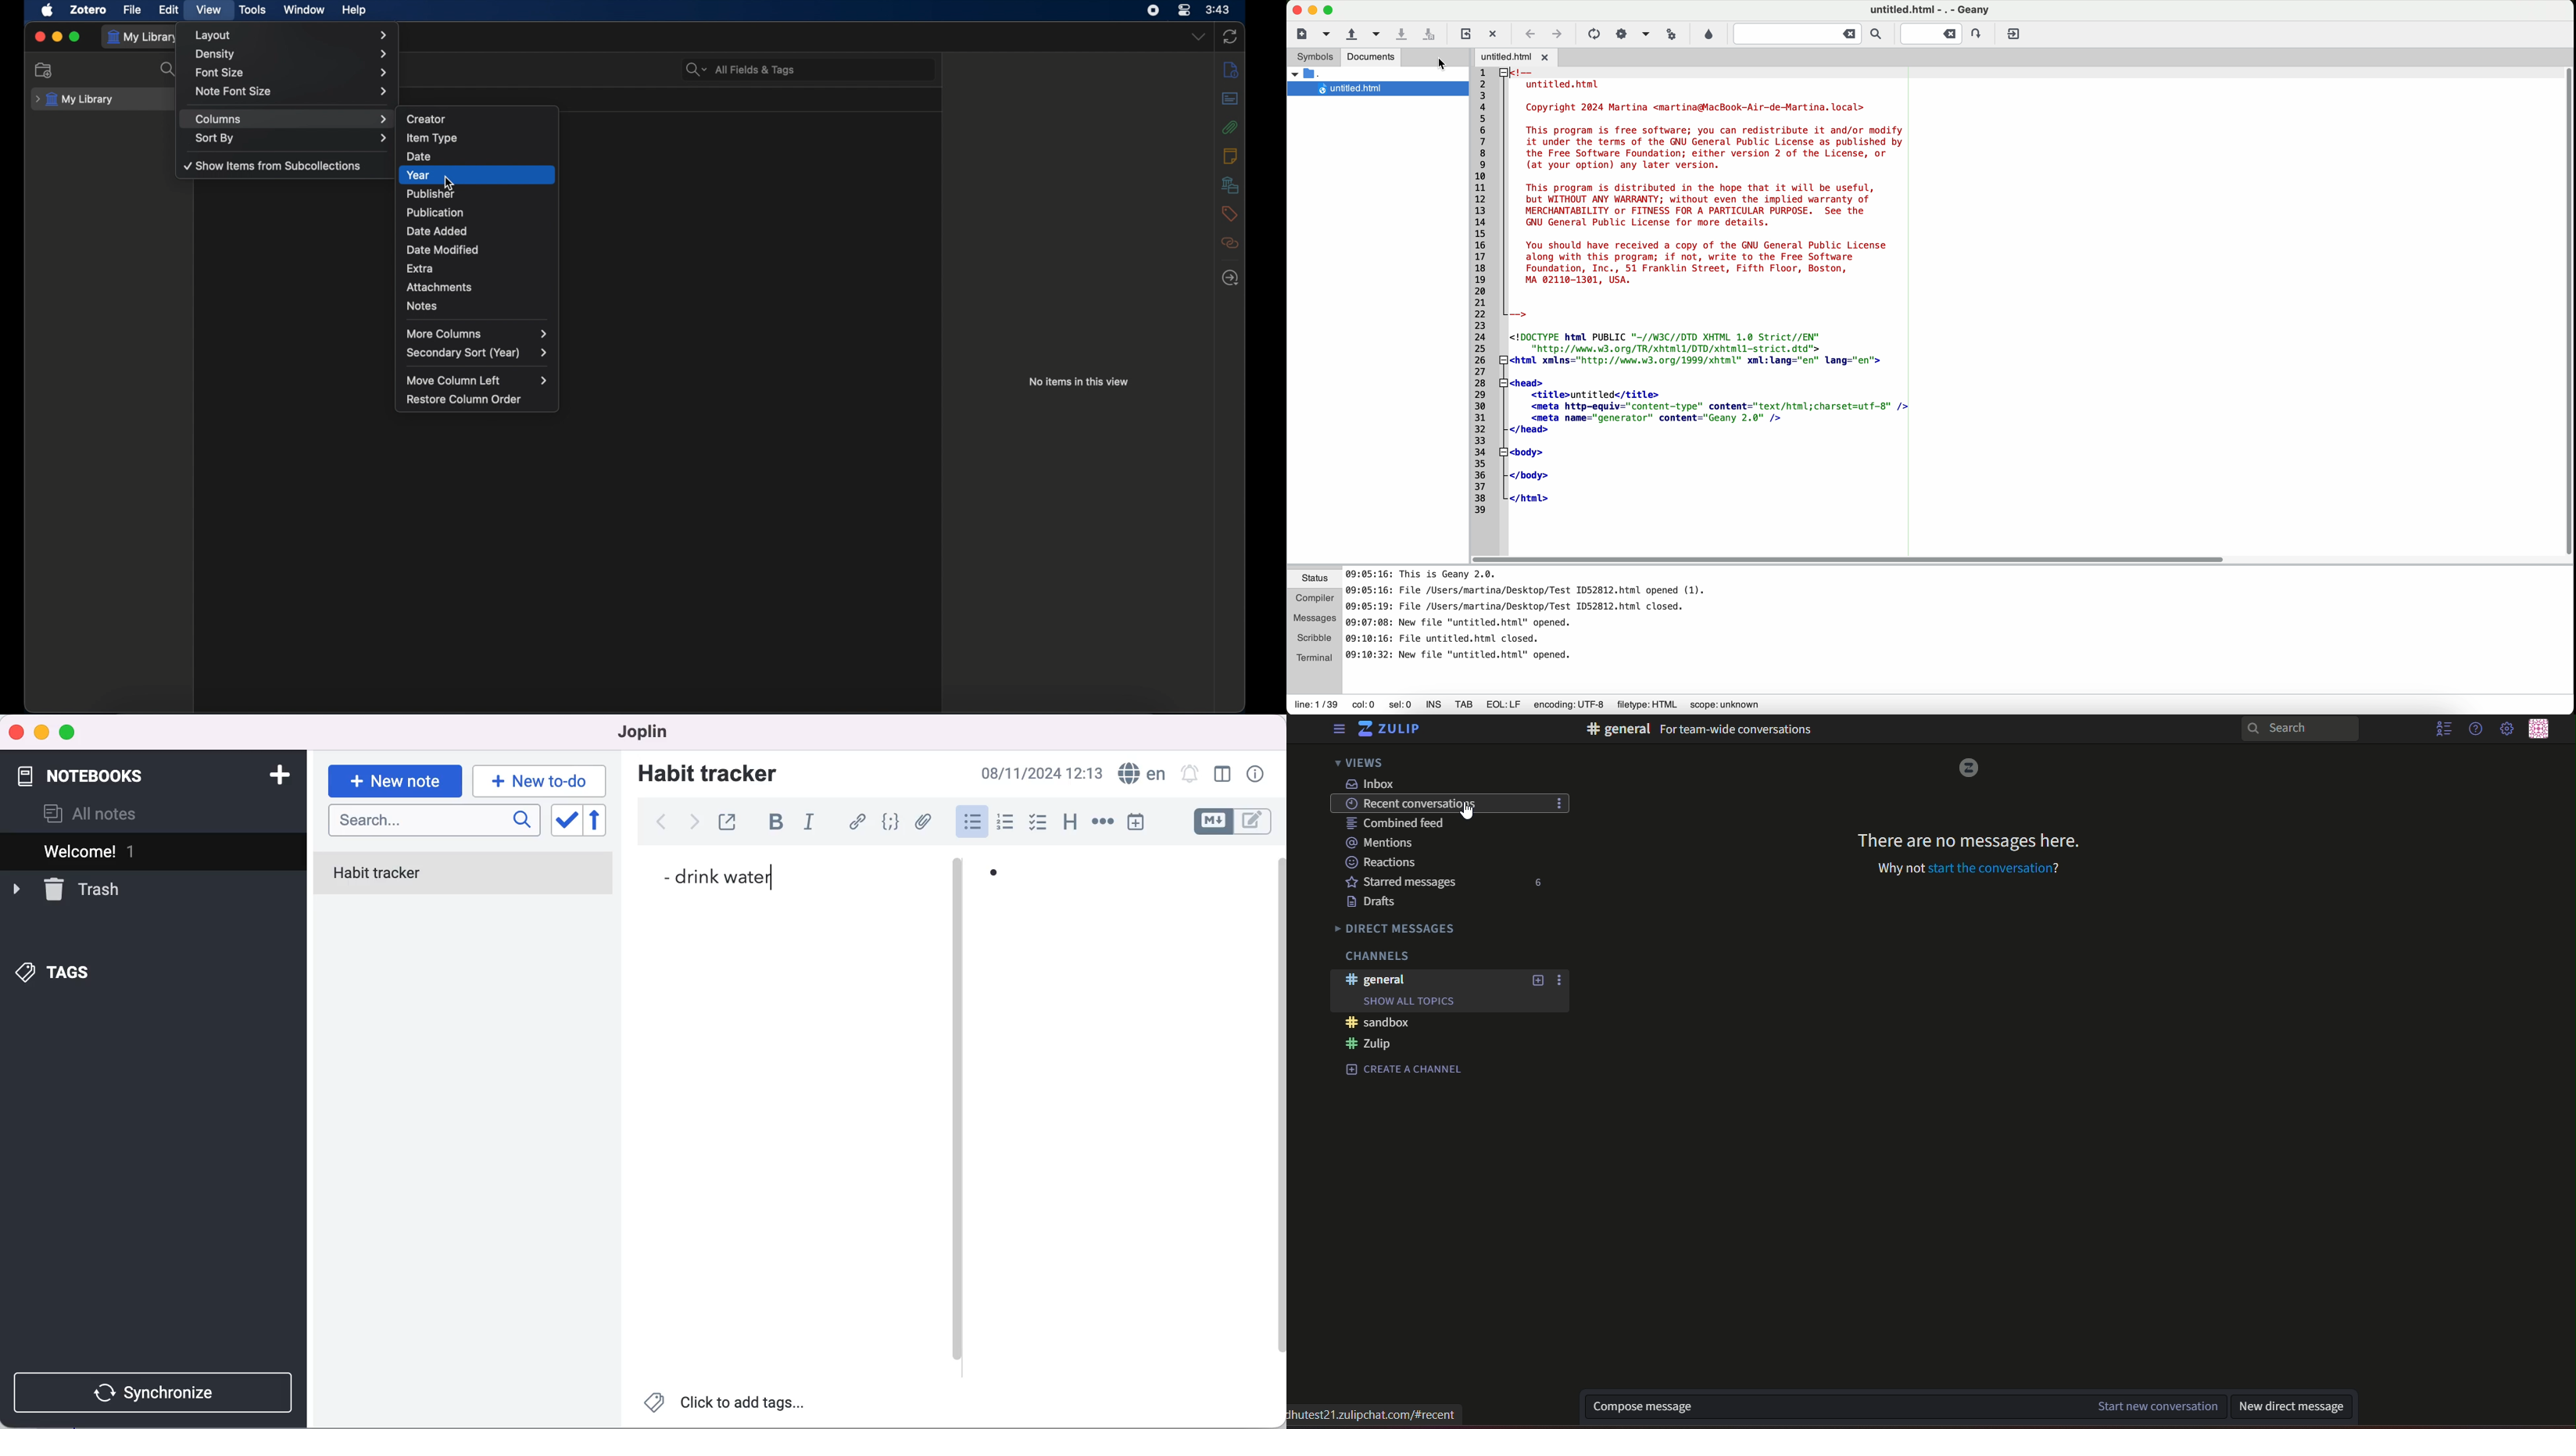 Image resolution: width=2576 pixels, height=1456 pixels. What do you see at coordinates (1079, 381) in the screenshot?
I see `no items in this view` at bounding box center [1079, 381].